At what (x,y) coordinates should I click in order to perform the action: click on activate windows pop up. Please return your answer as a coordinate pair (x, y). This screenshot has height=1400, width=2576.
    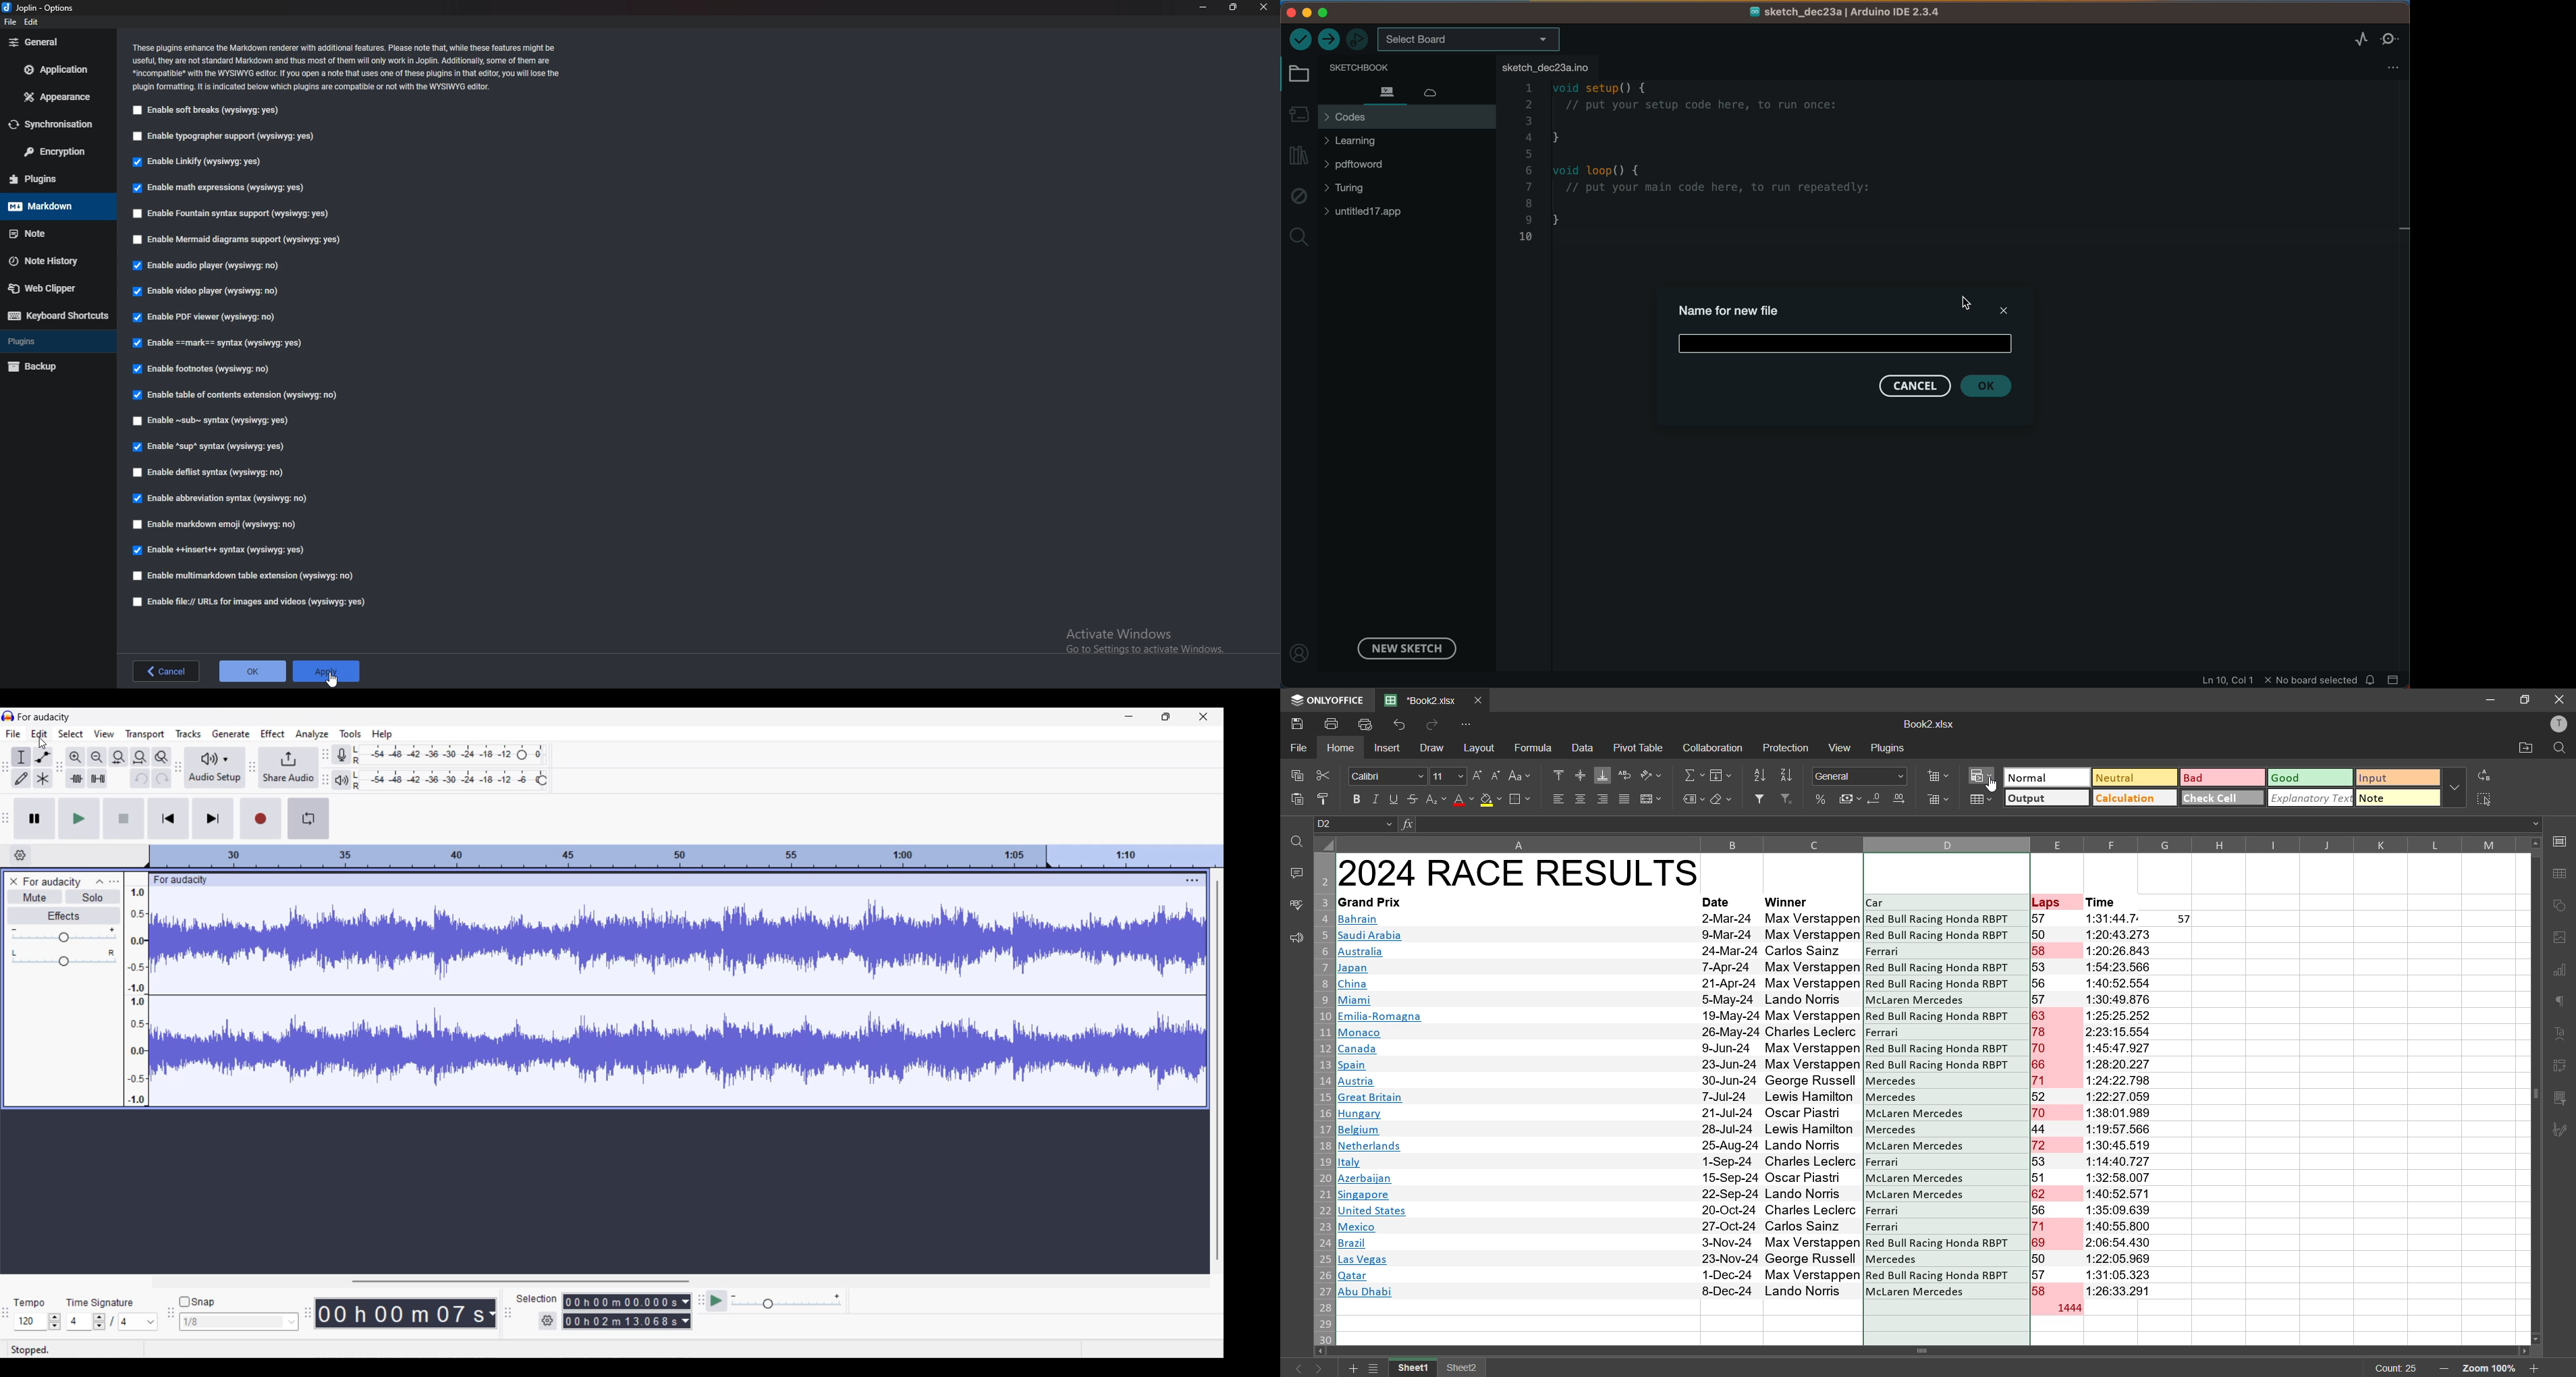
    Looking at the image, I should click on (1147, 644).